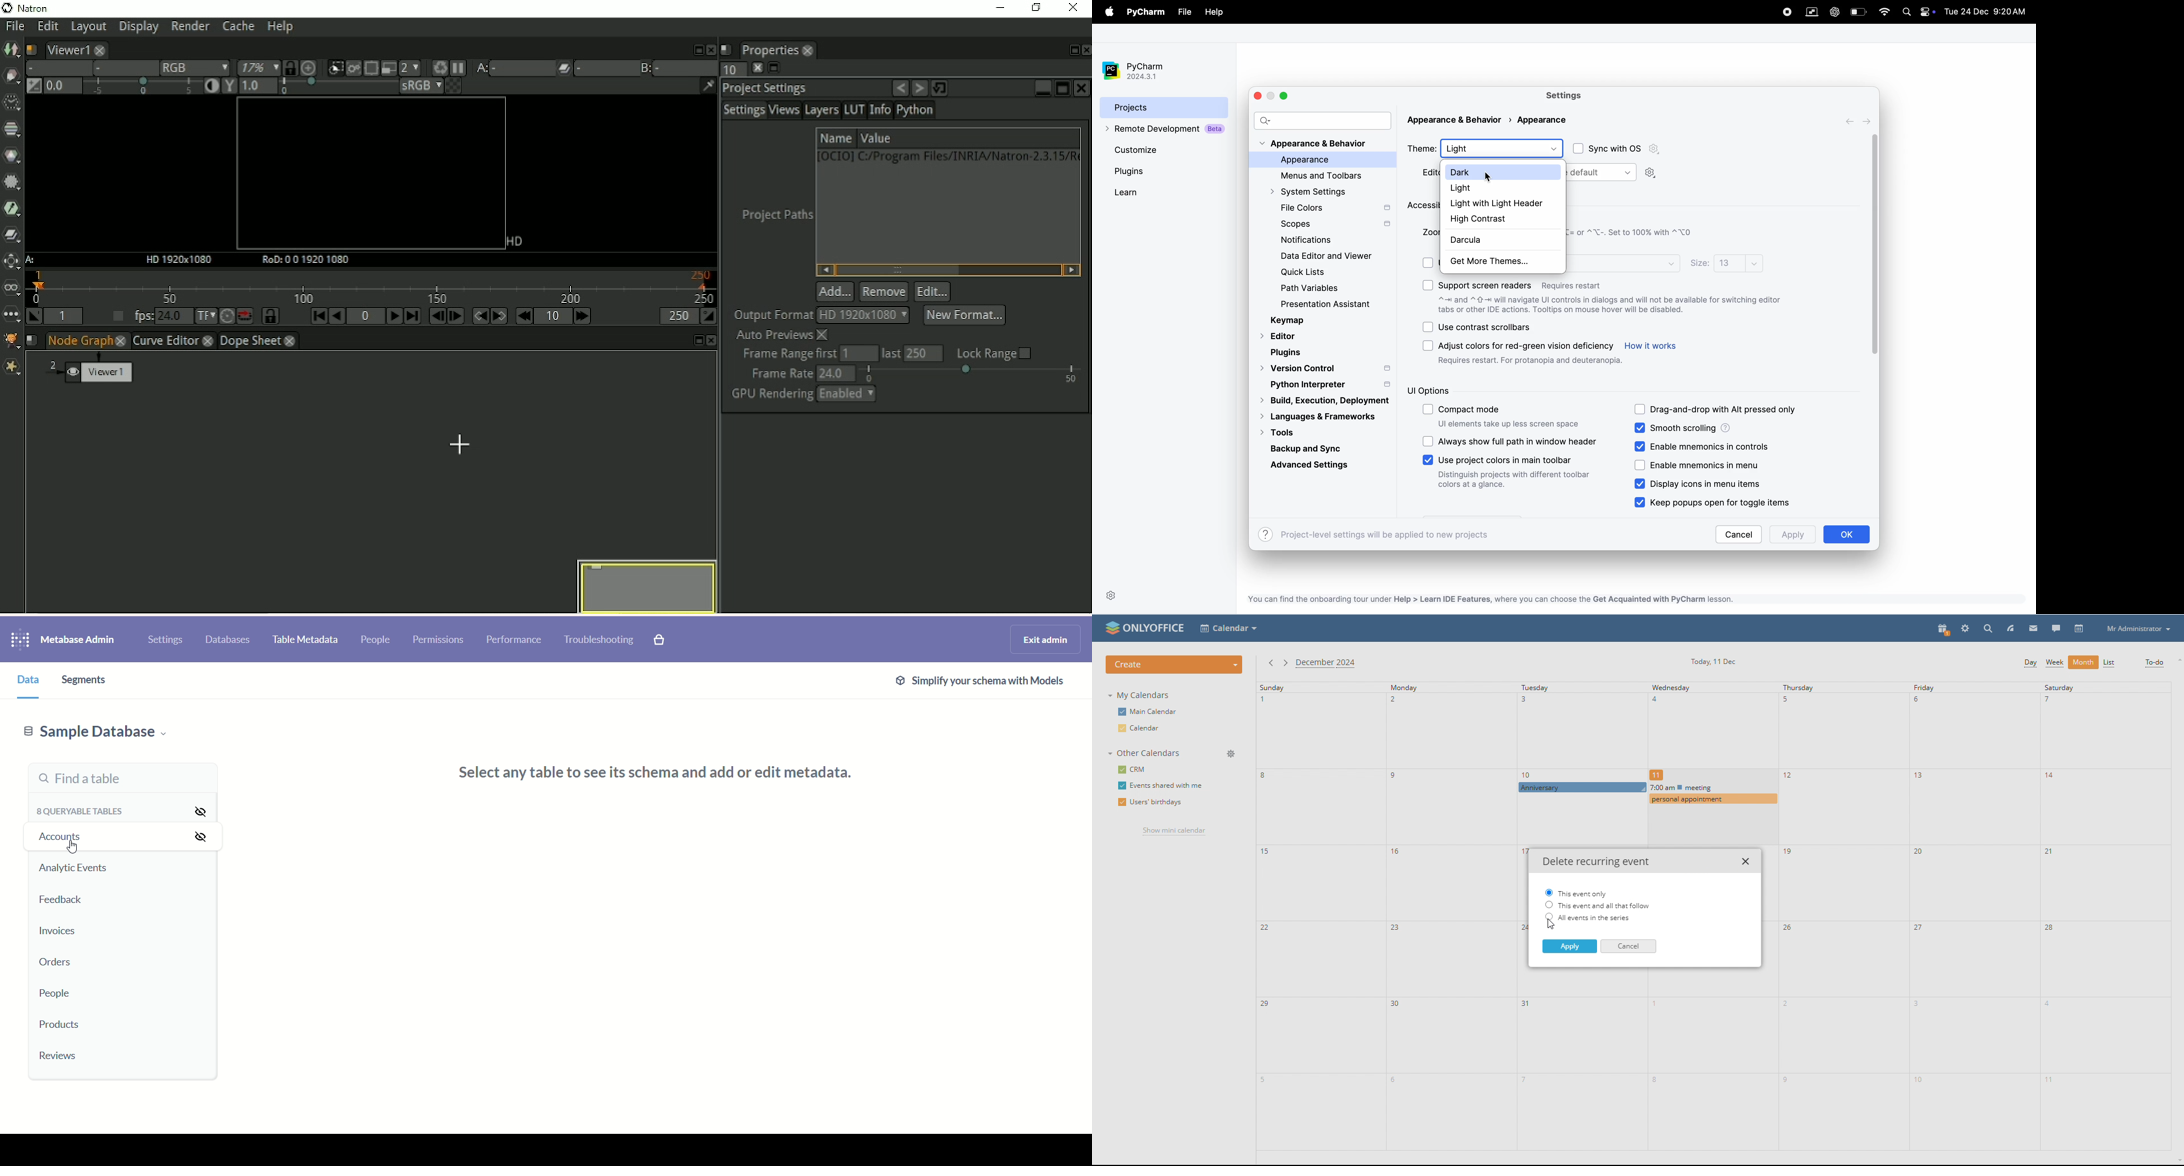 This screenshot has width=2184, height=1176. Describe the element at coordinates (1851, 121) in the screenshot. I see `back` at that location.